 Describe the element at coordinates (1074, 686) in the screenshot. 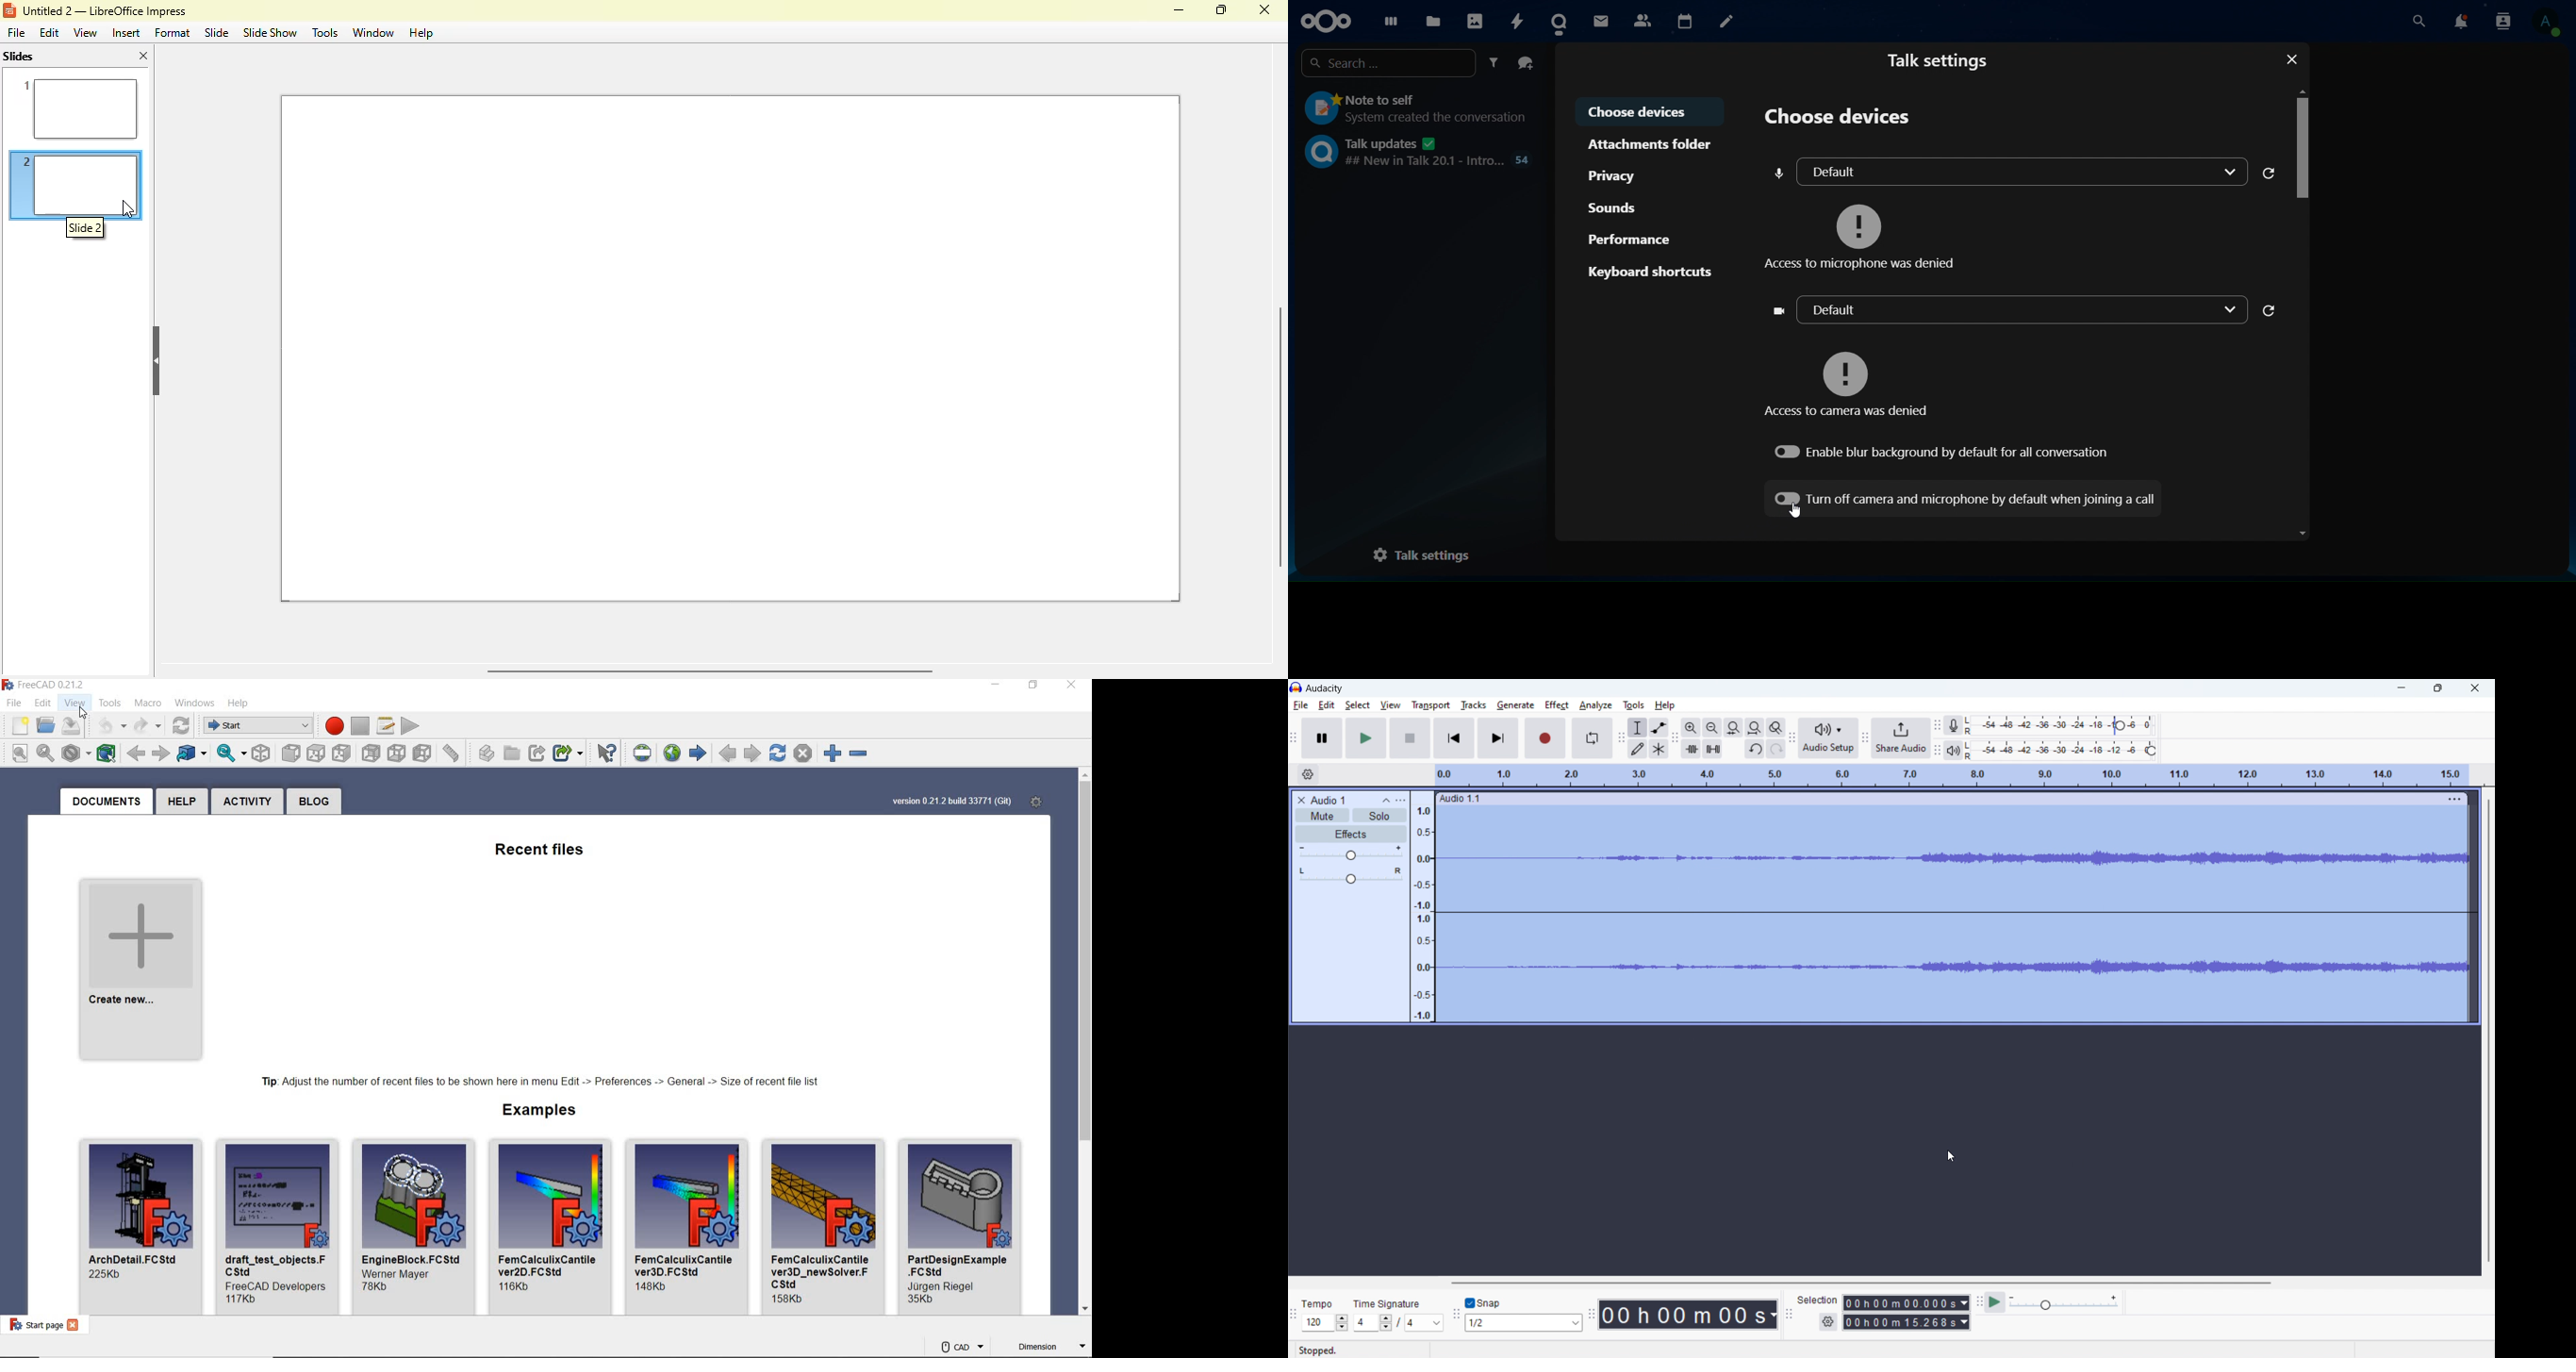

I see `close` at that location.